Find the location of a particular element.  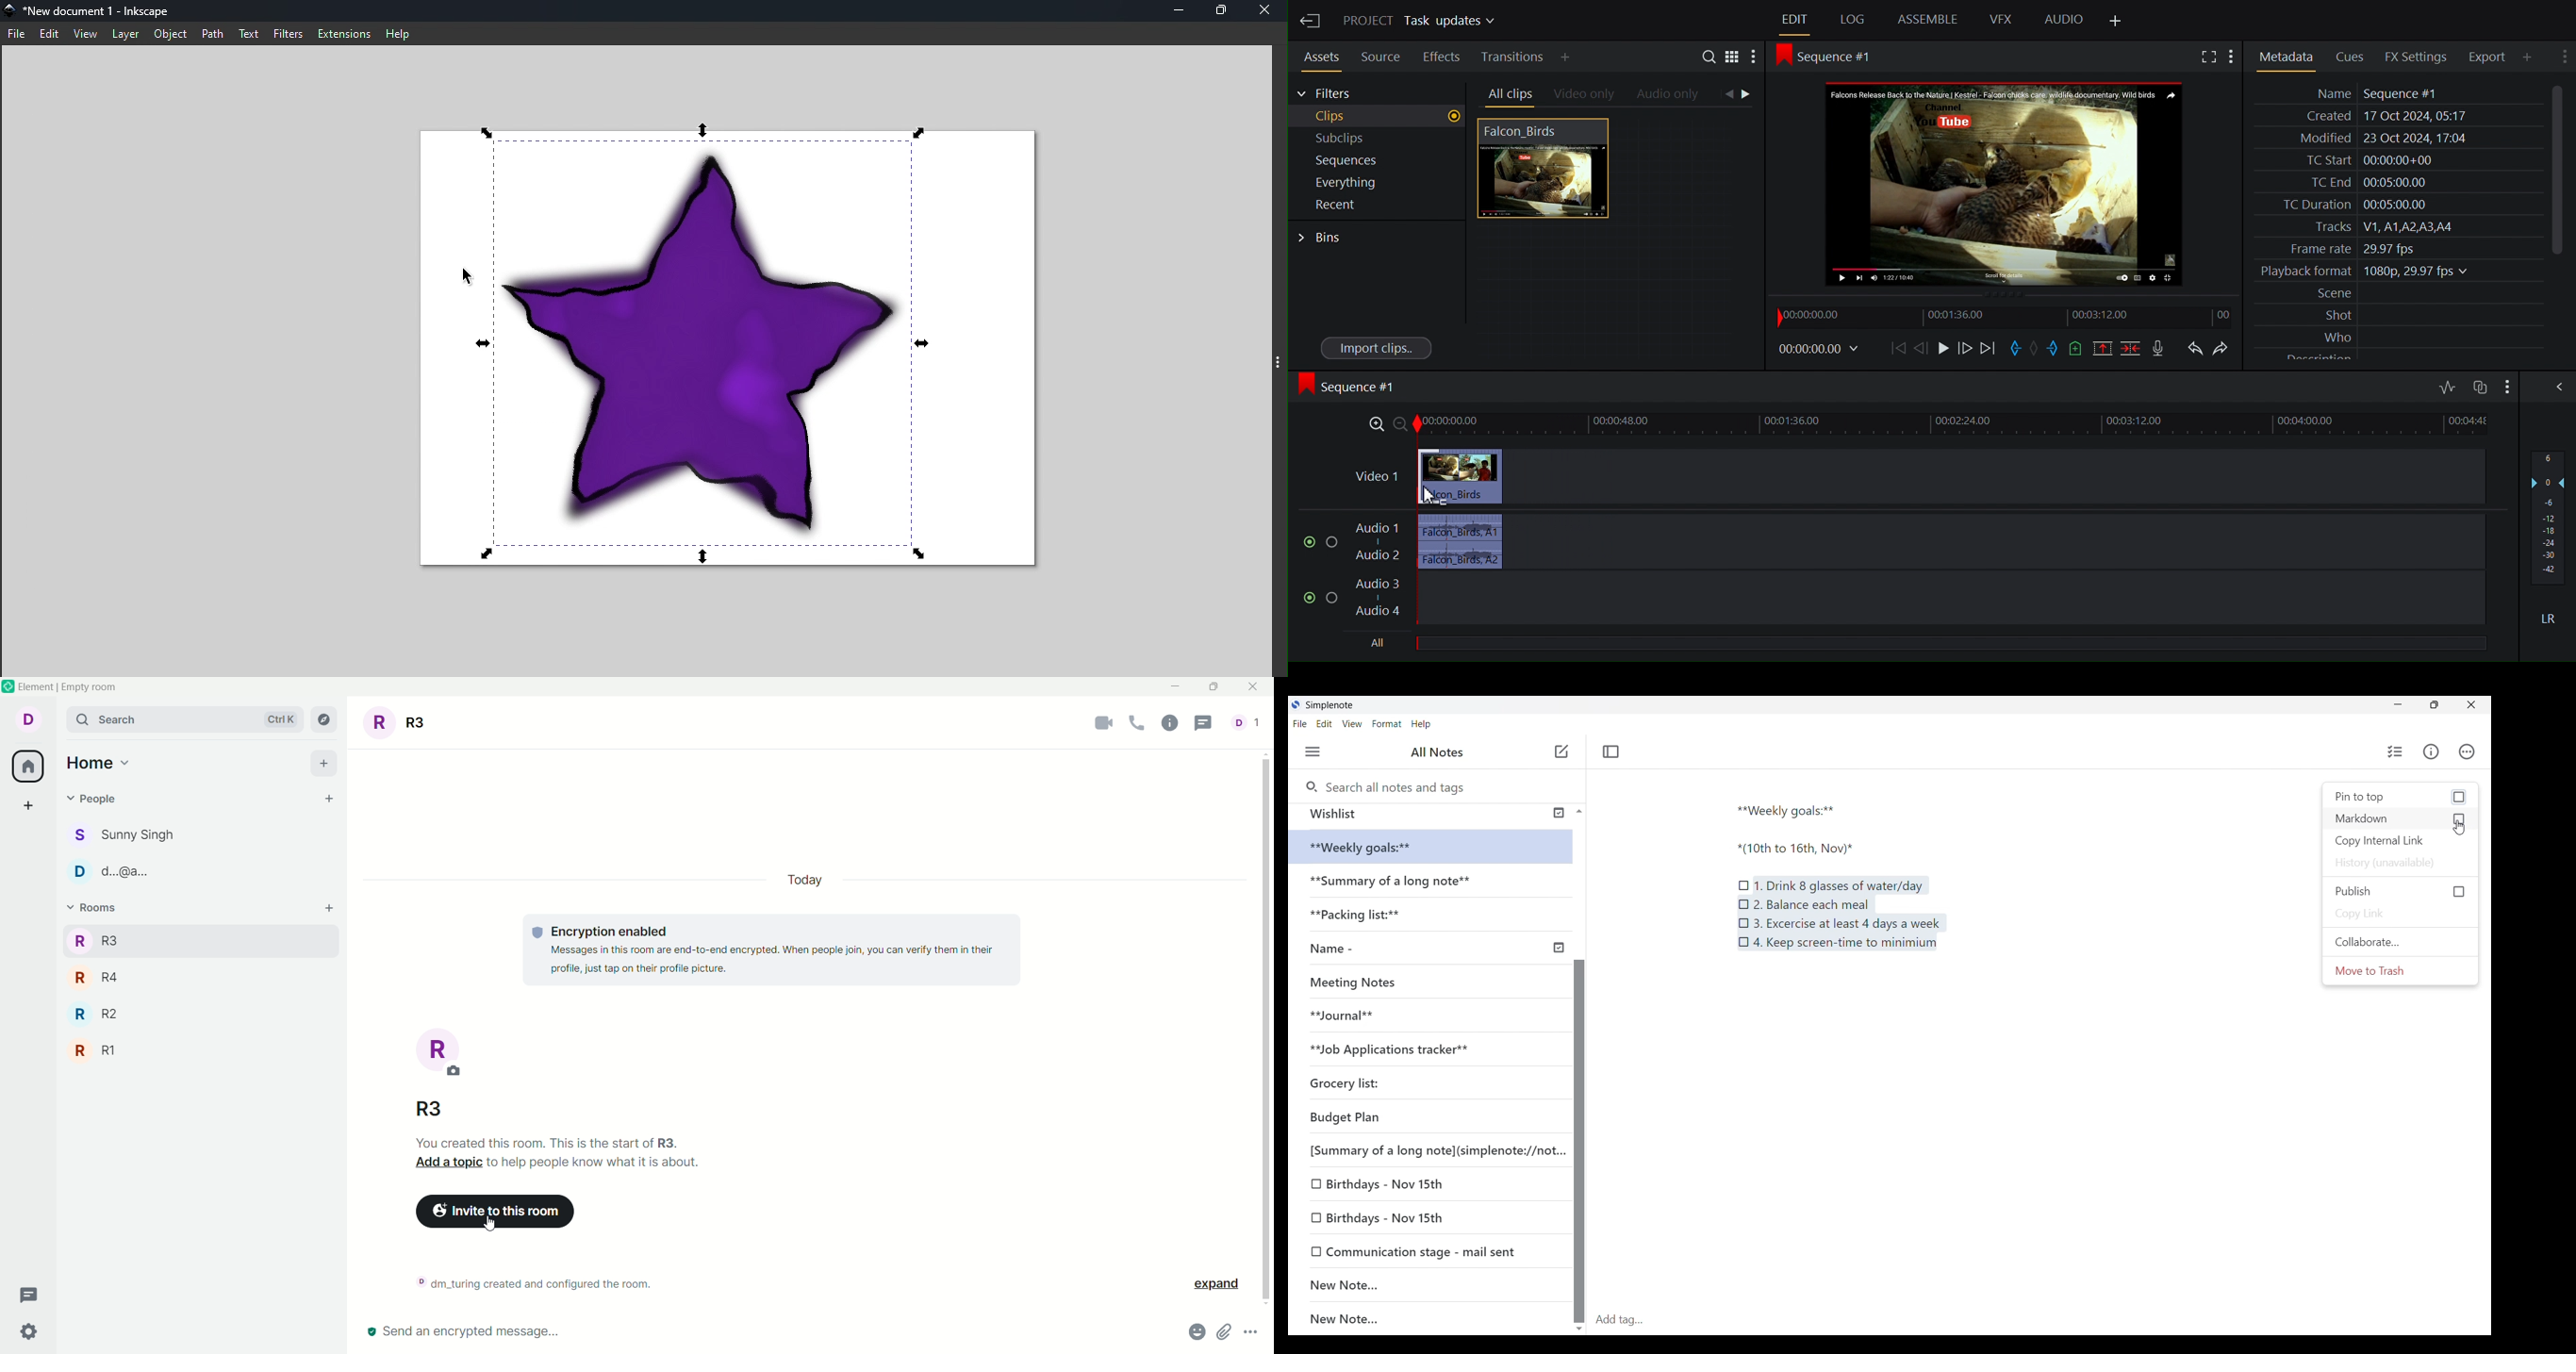

R R4 is located at coordinates (97, 977).